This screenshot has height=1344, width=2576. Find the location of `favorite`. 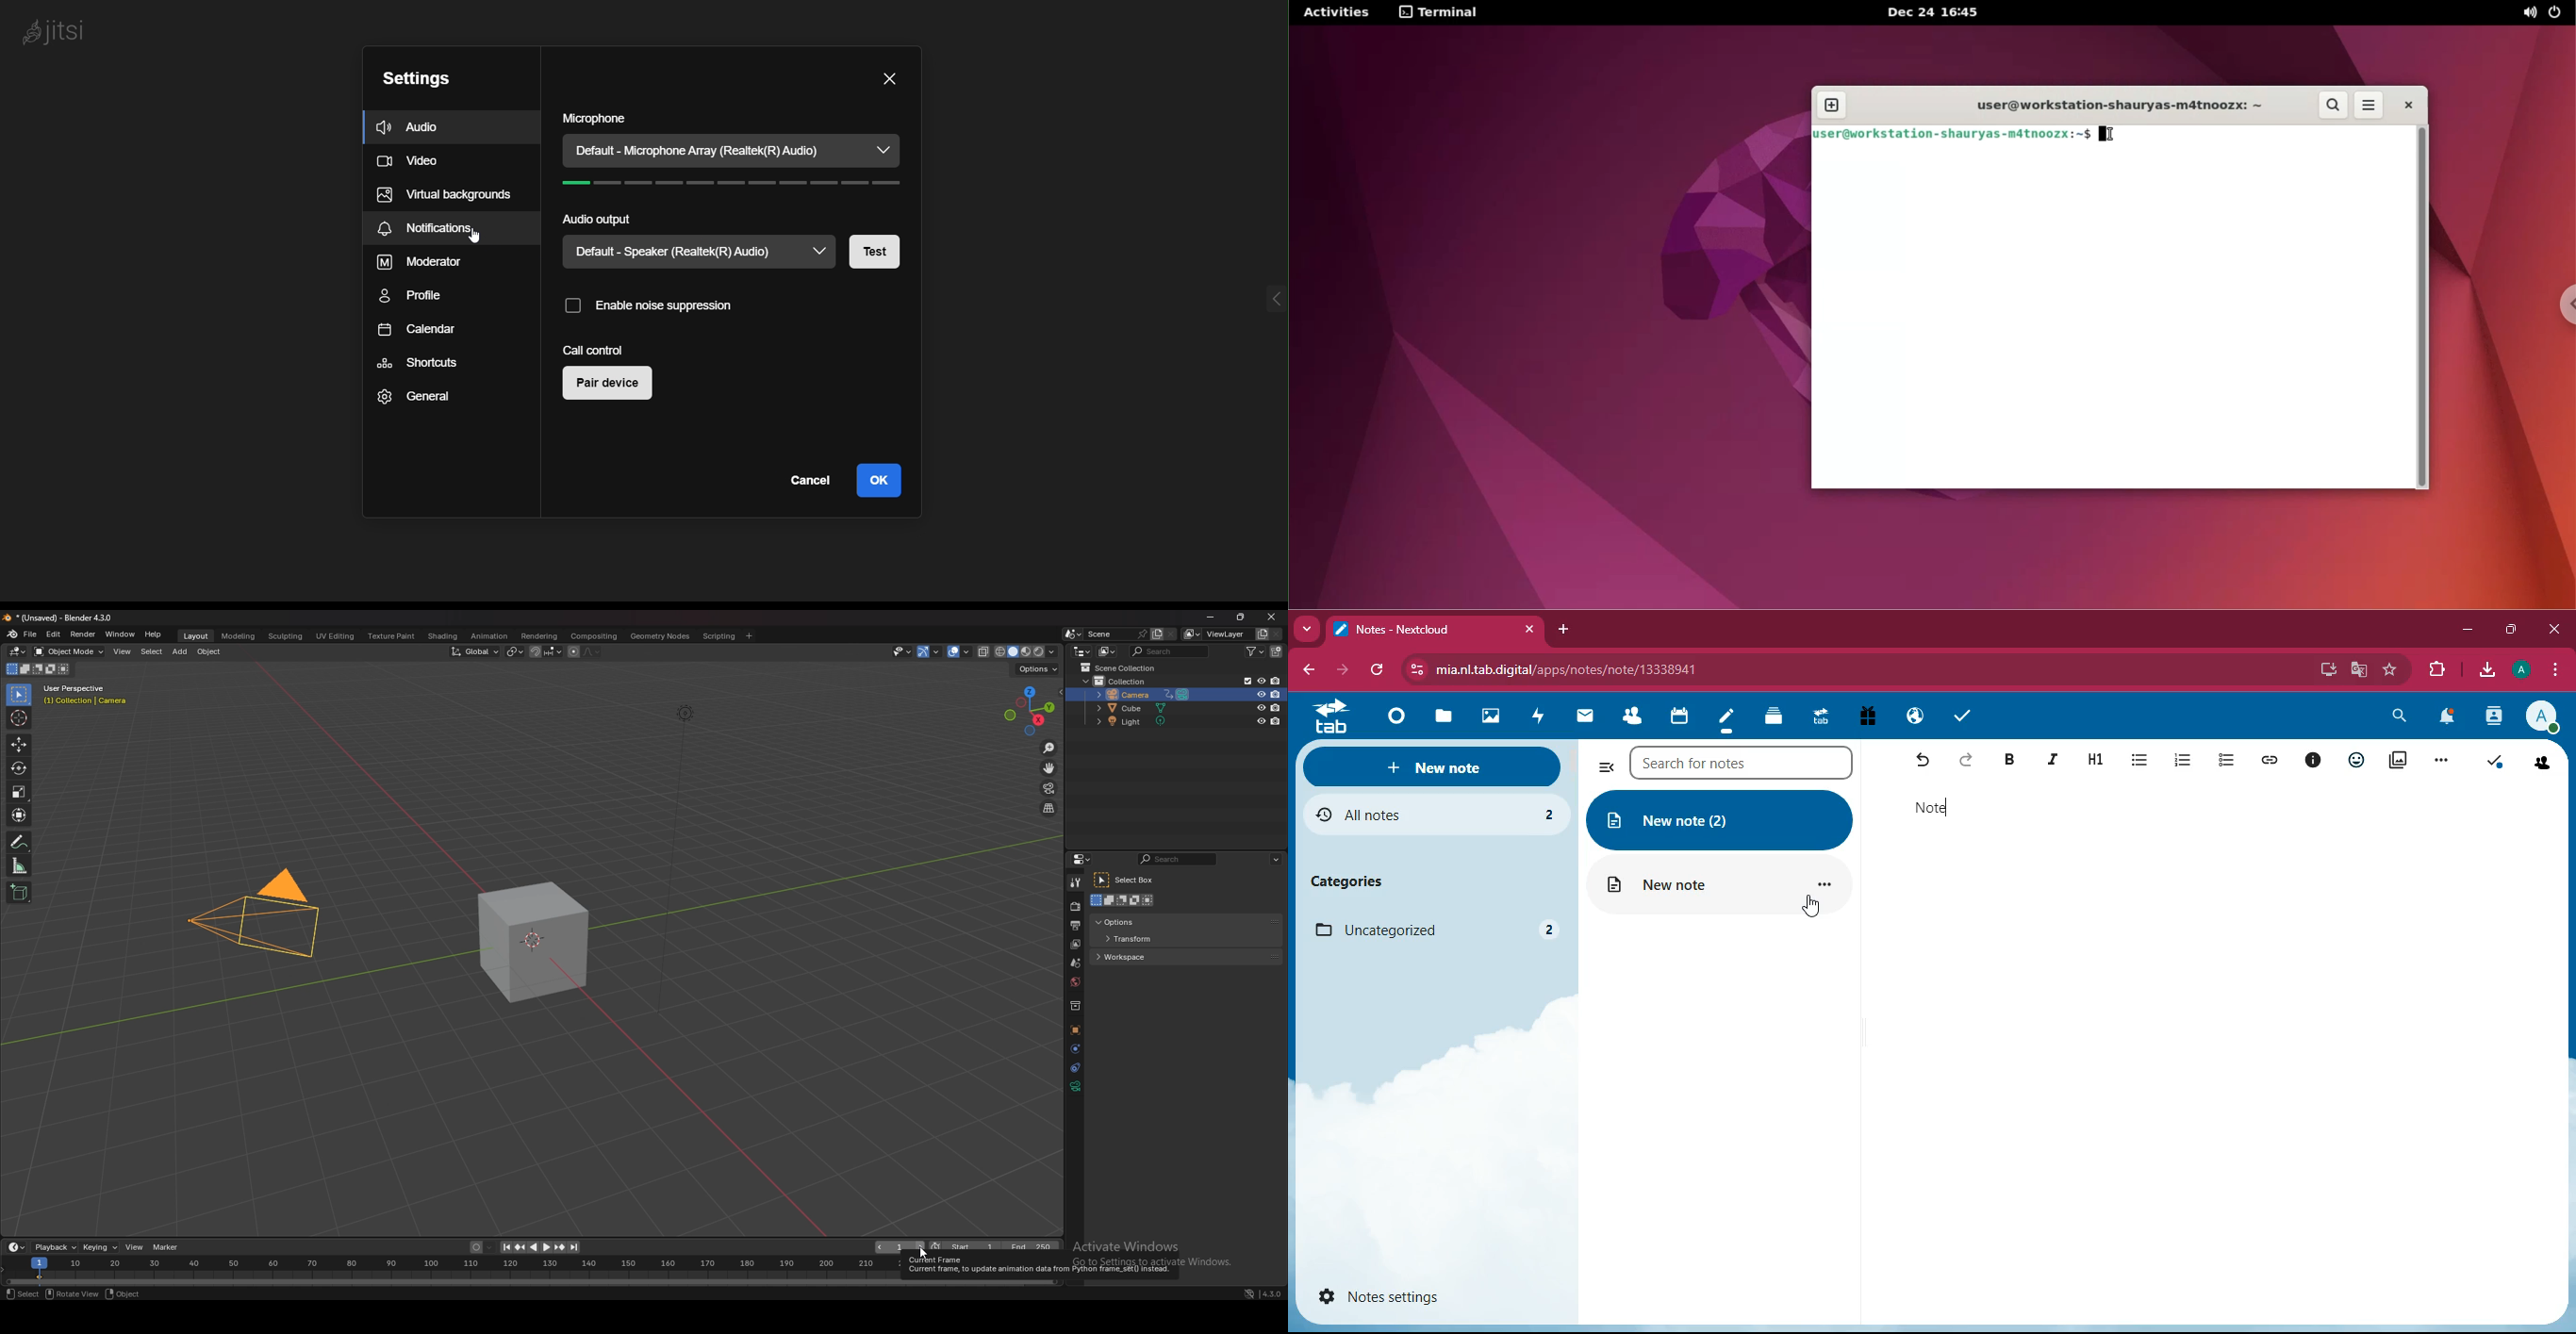

favorite is located at coordinates (2389, 673).